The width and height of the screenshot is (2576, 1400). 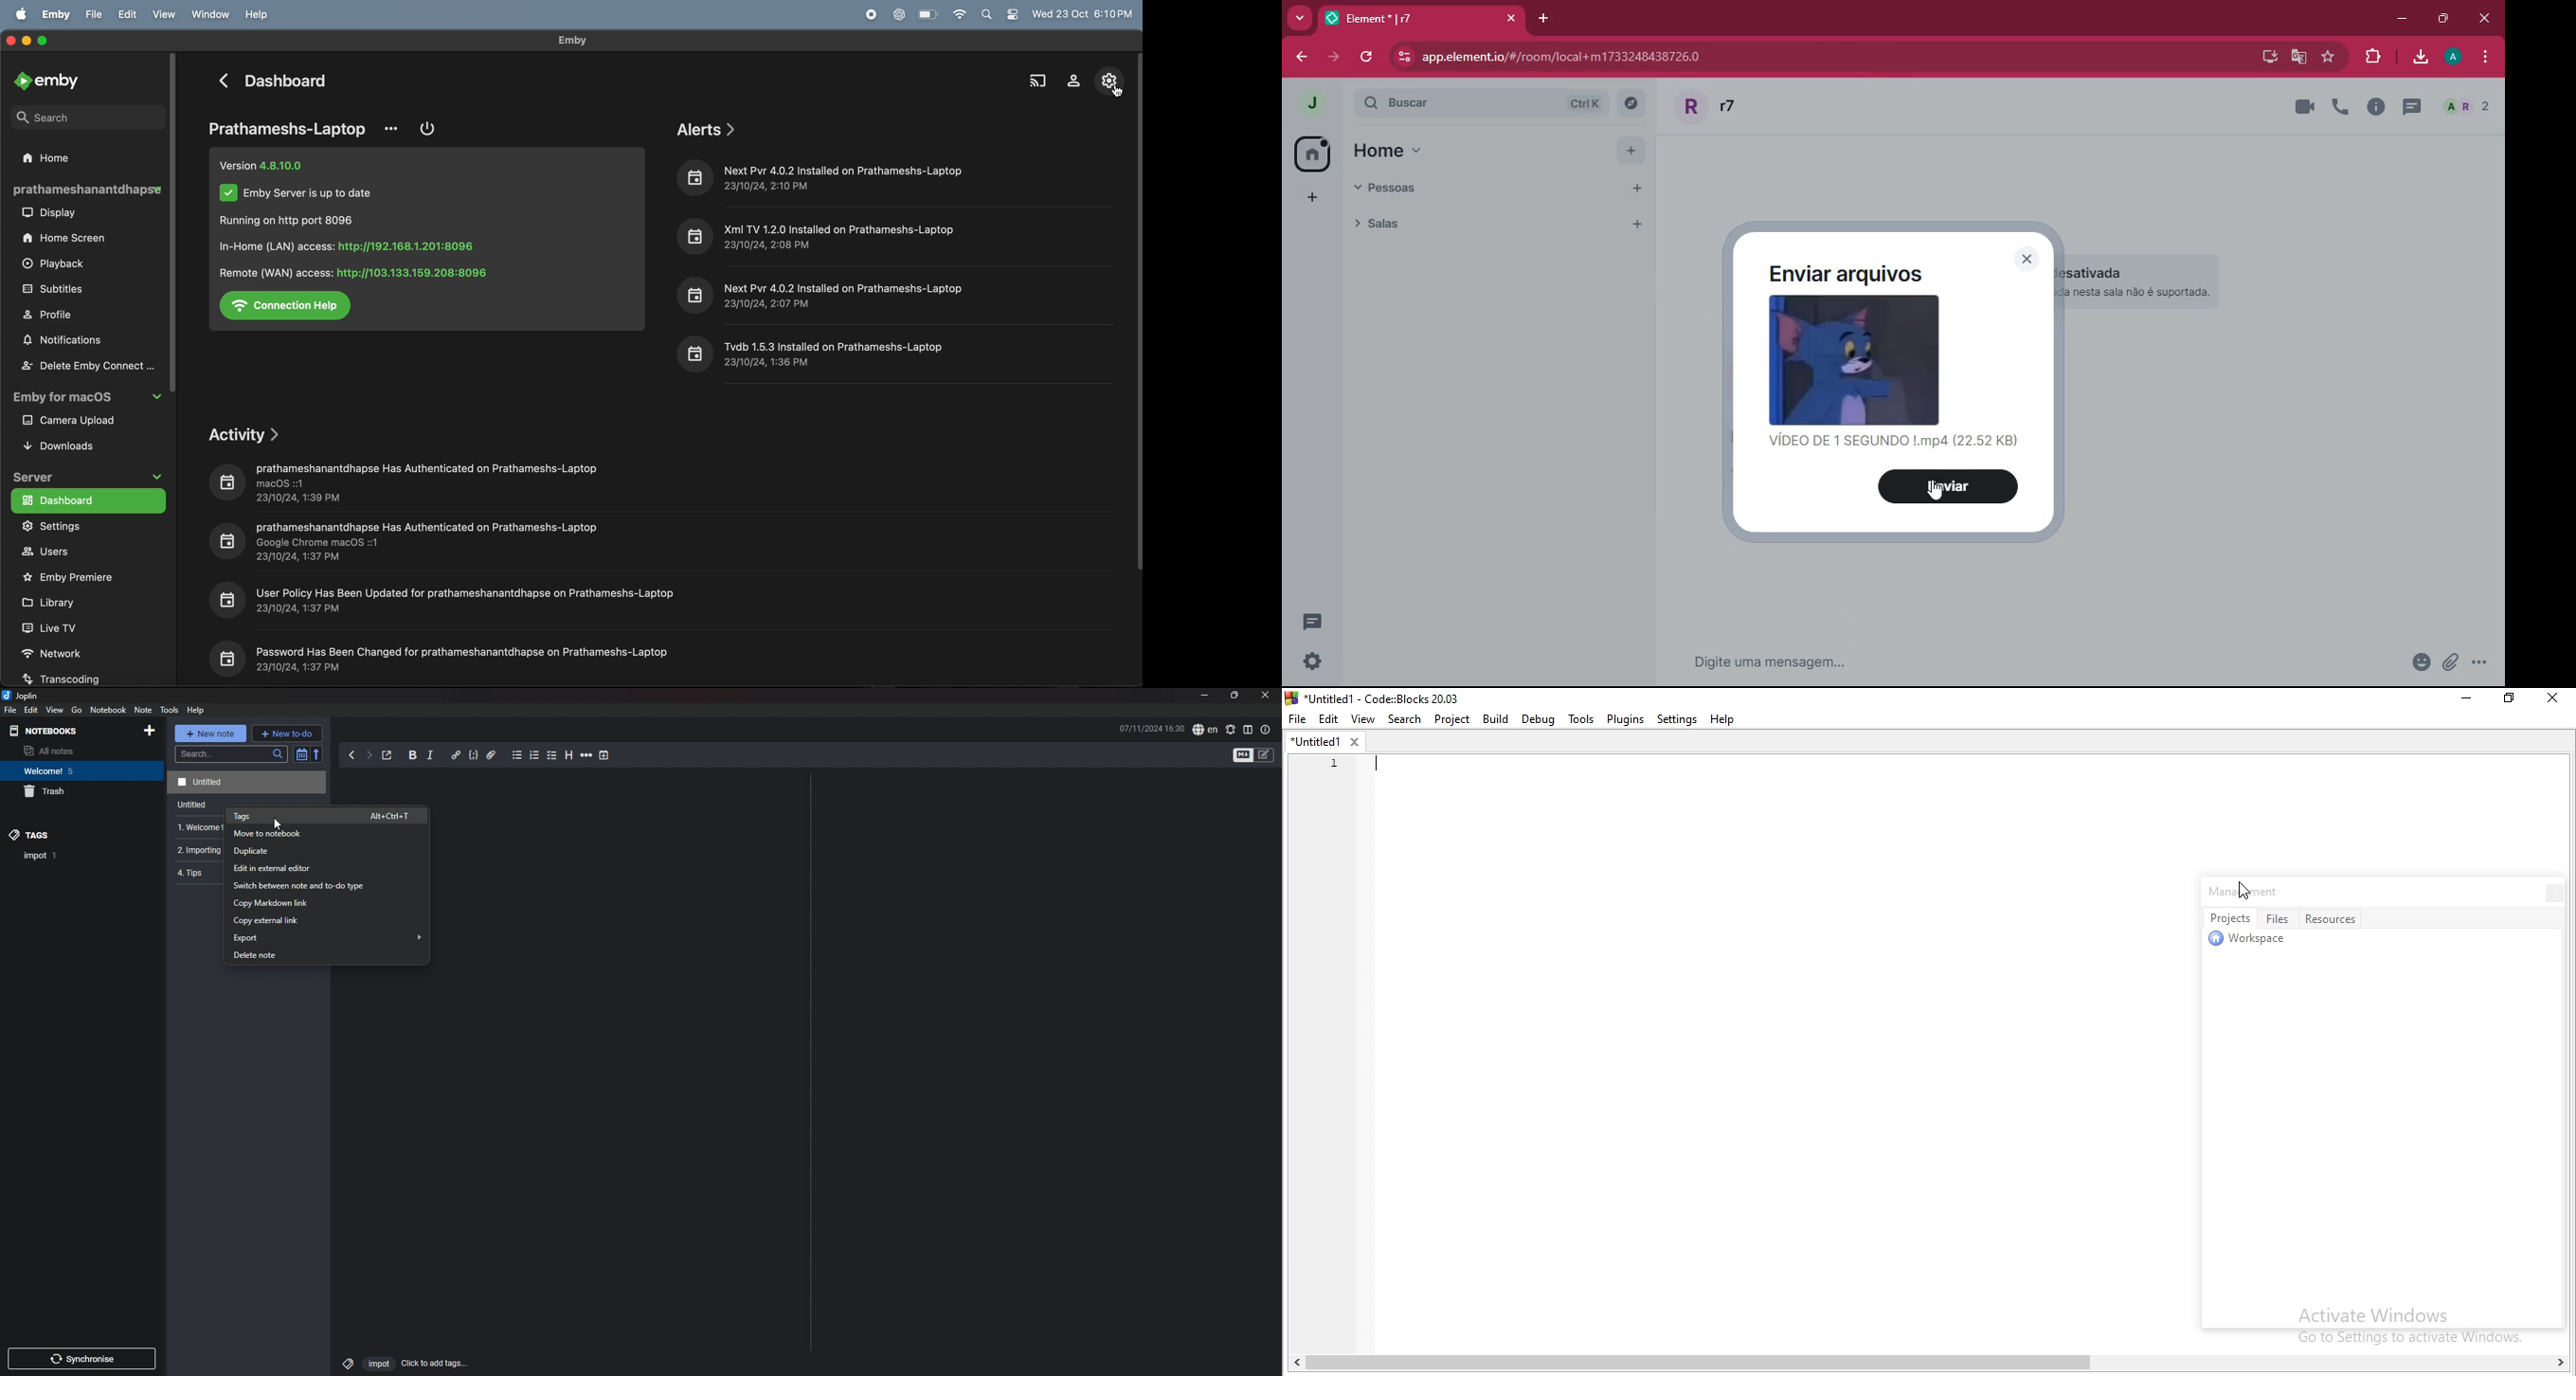 What do you see at coordinates (604, 755) in the screenshot?
I see `add time` at bounding box center [604, 755].